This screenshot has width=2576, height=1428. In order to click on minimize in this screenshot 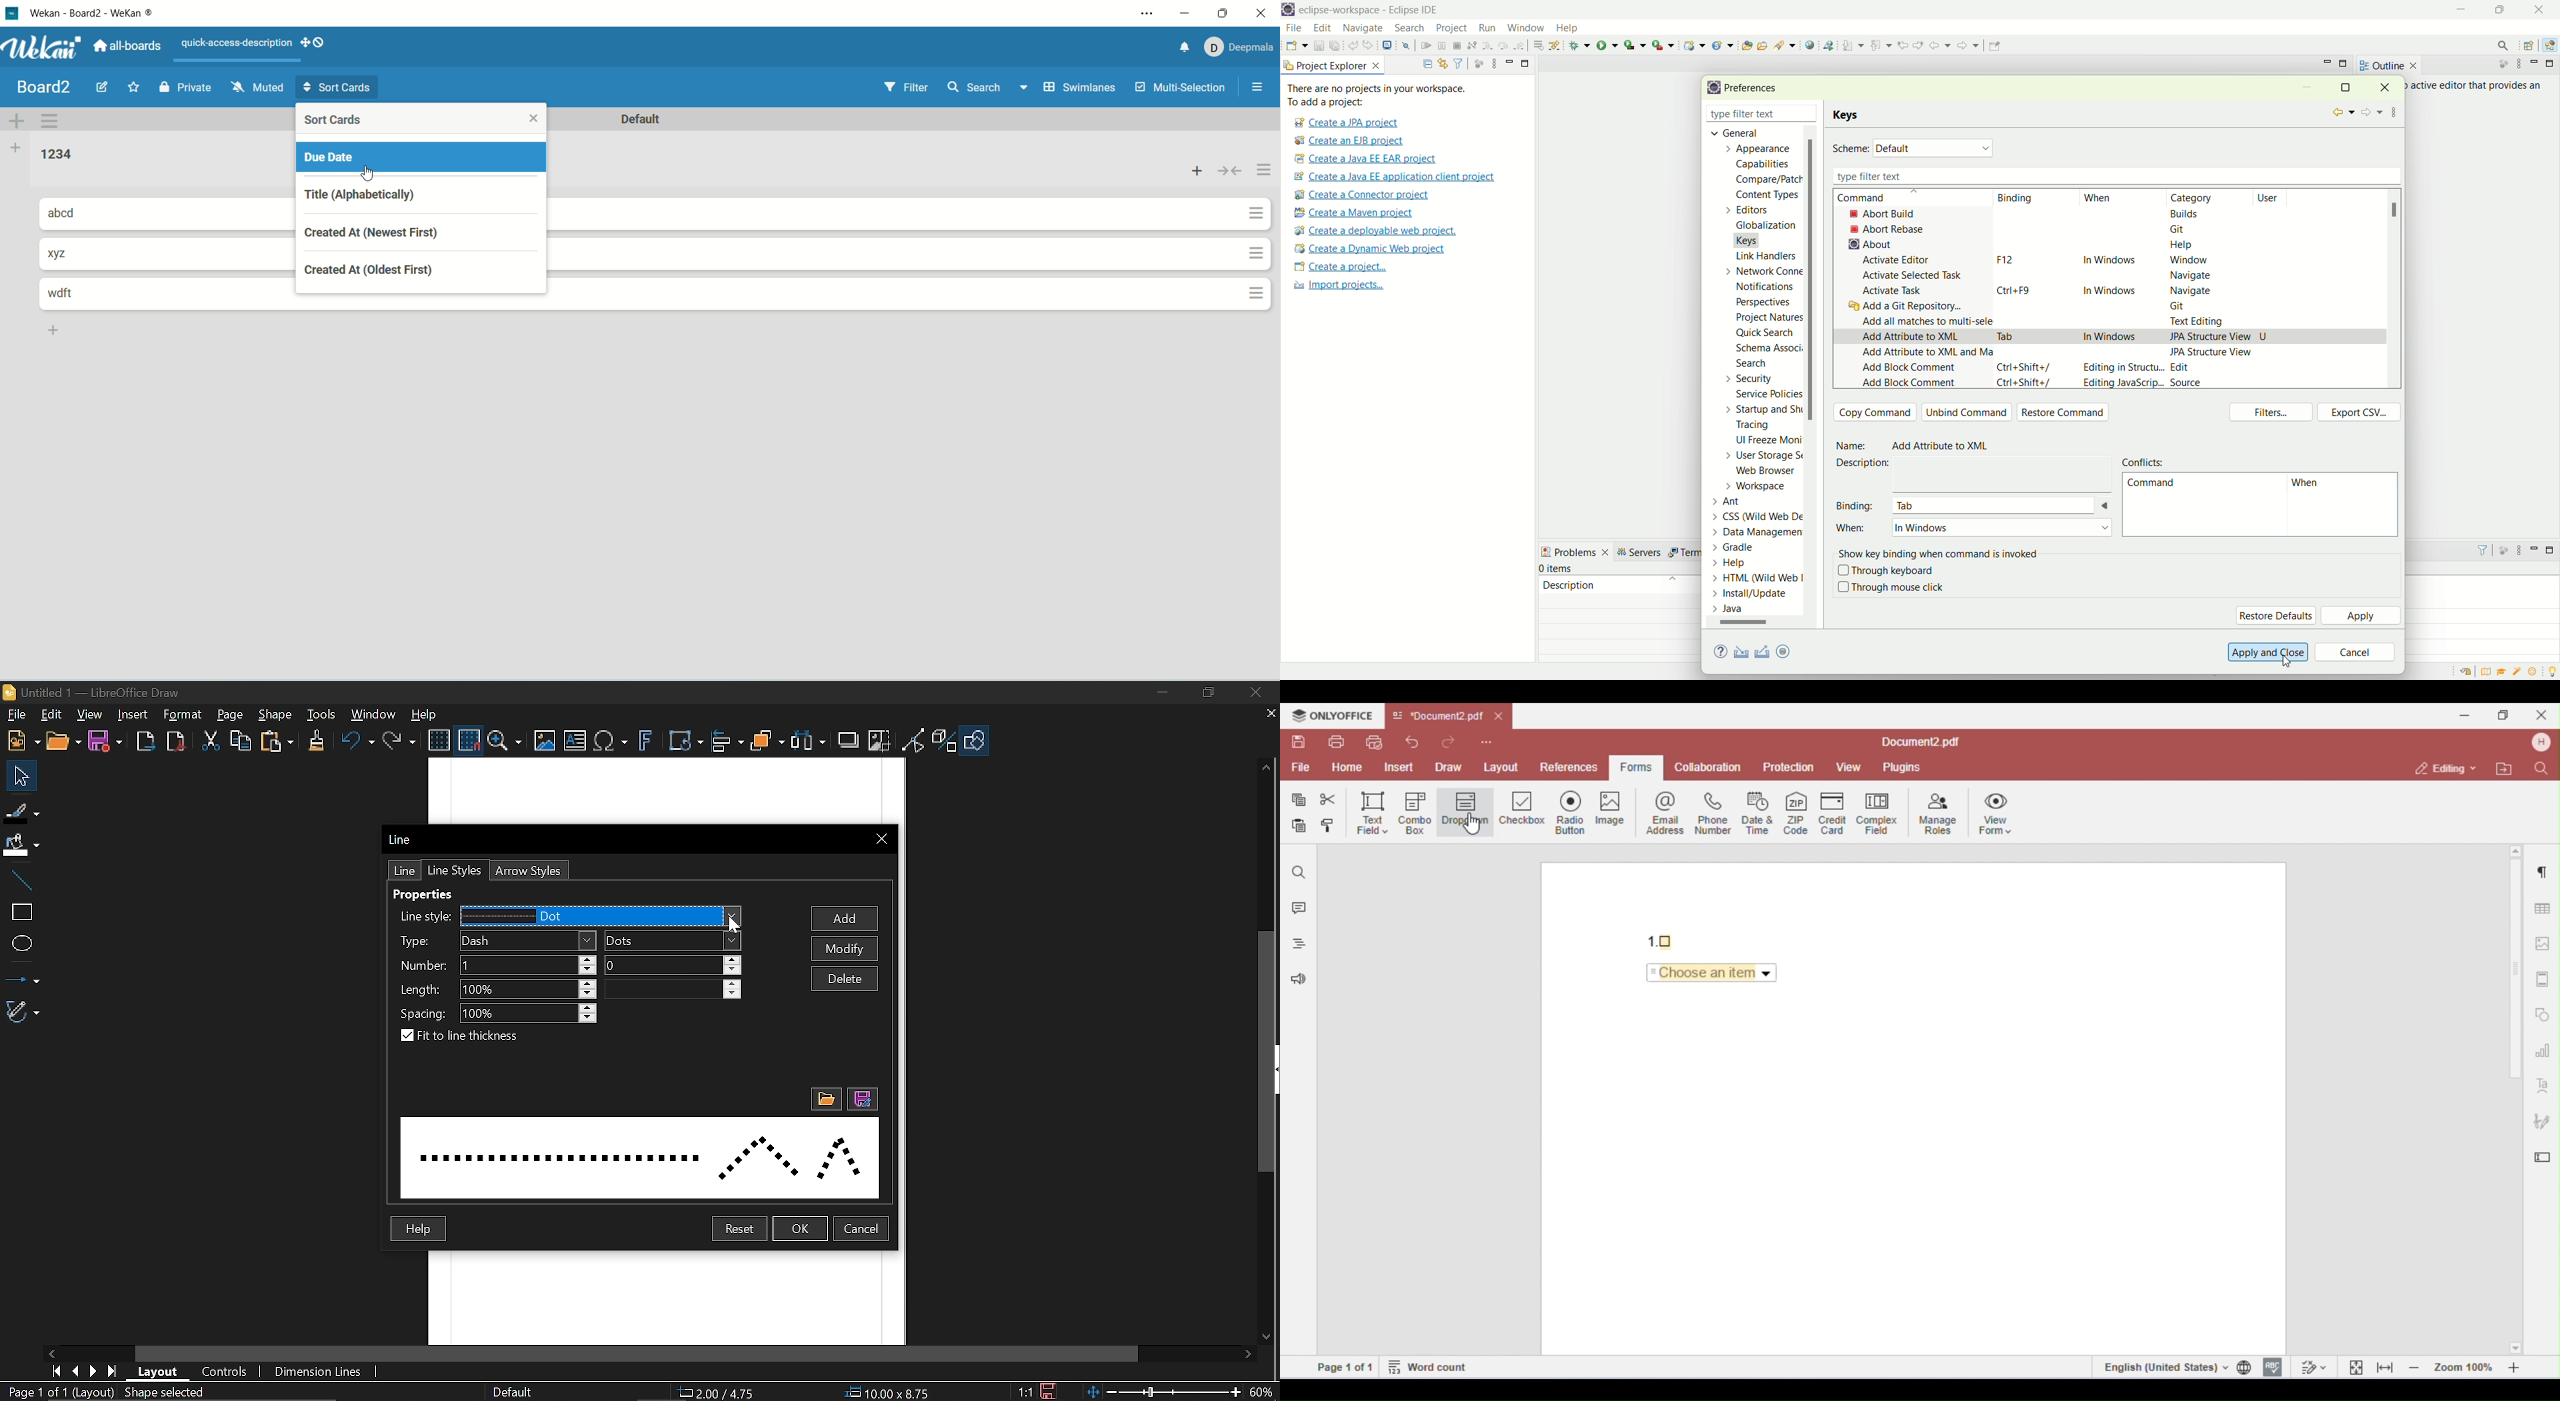, I will do `click(1185, 12)`.